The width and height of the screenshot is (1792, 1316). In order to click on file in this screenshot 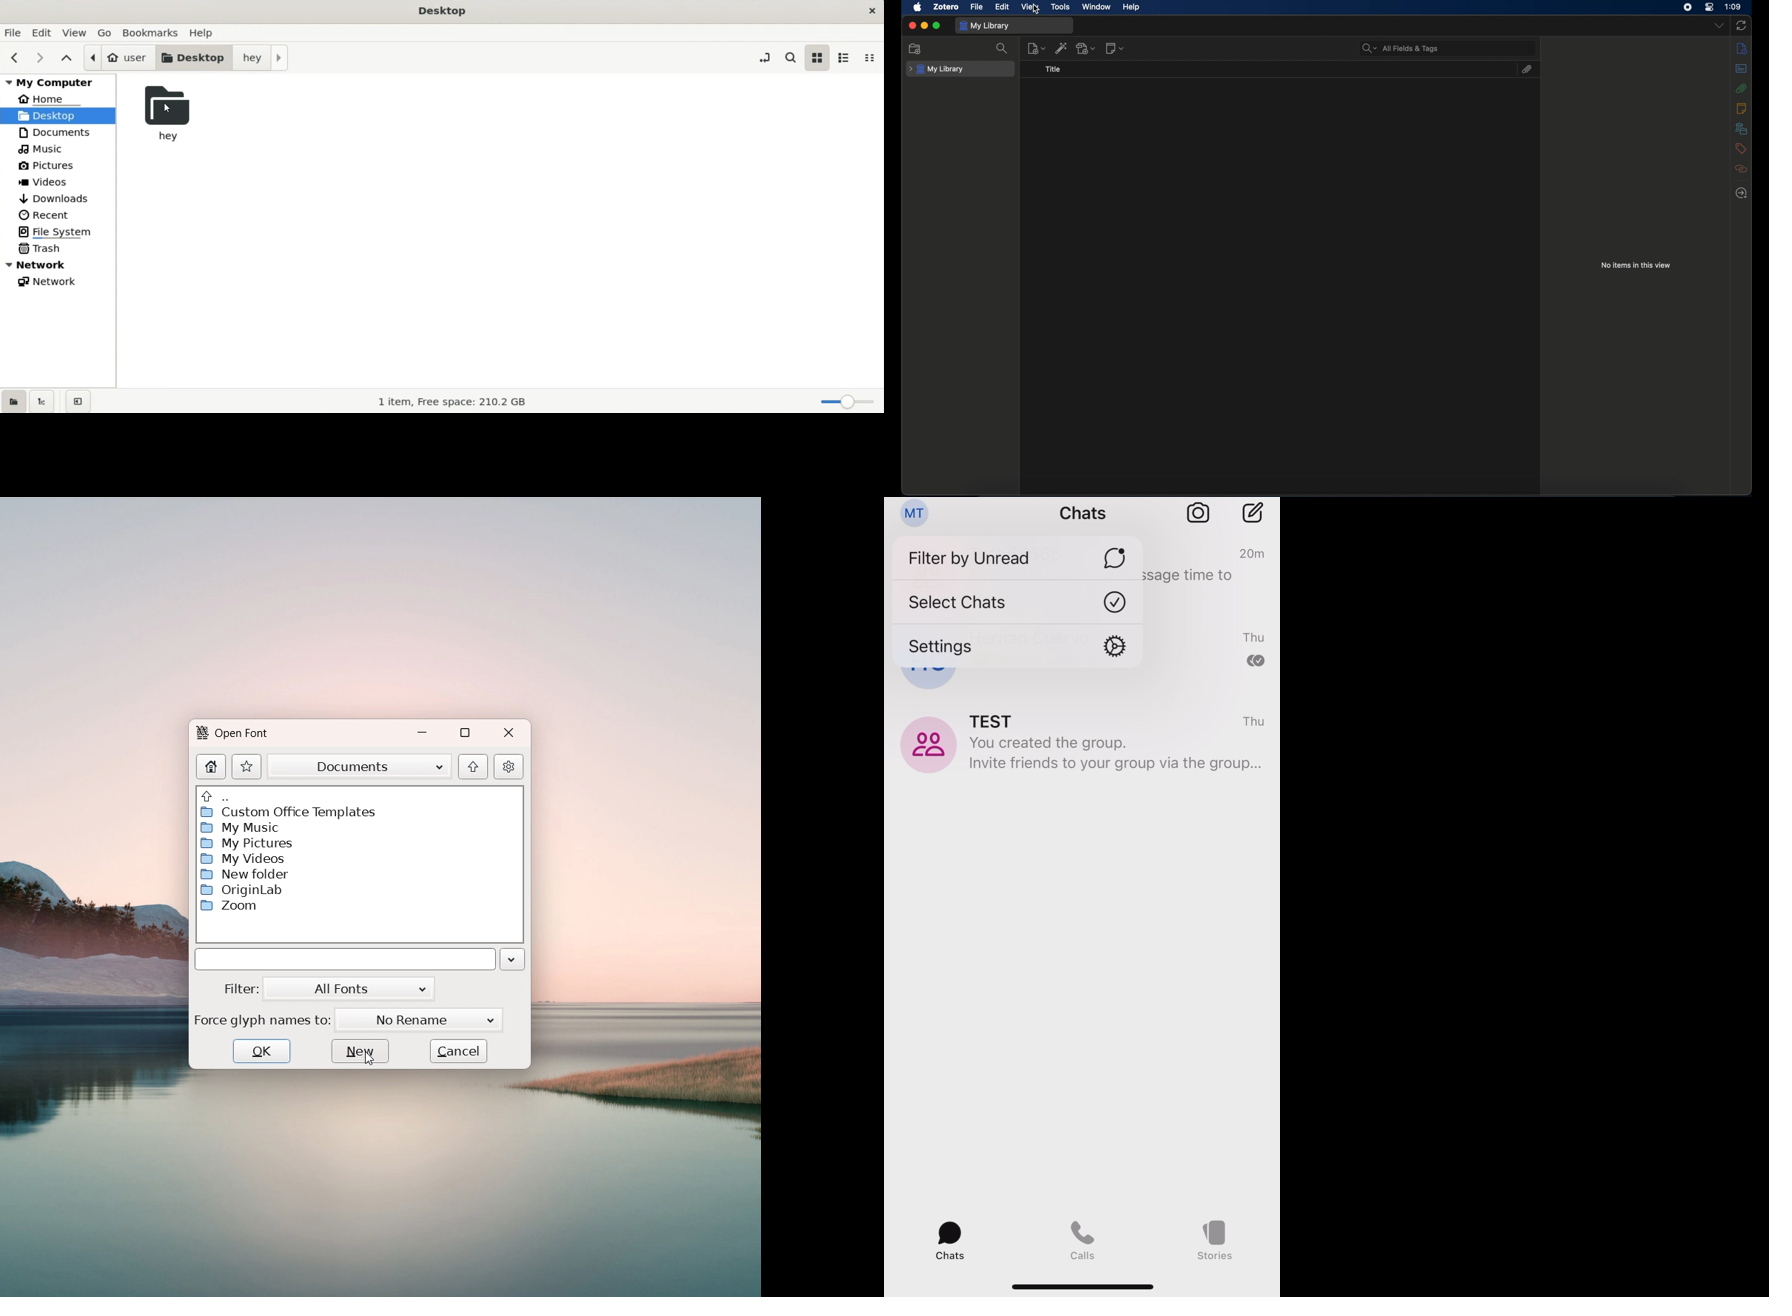, I will do `click(977, 7)`.